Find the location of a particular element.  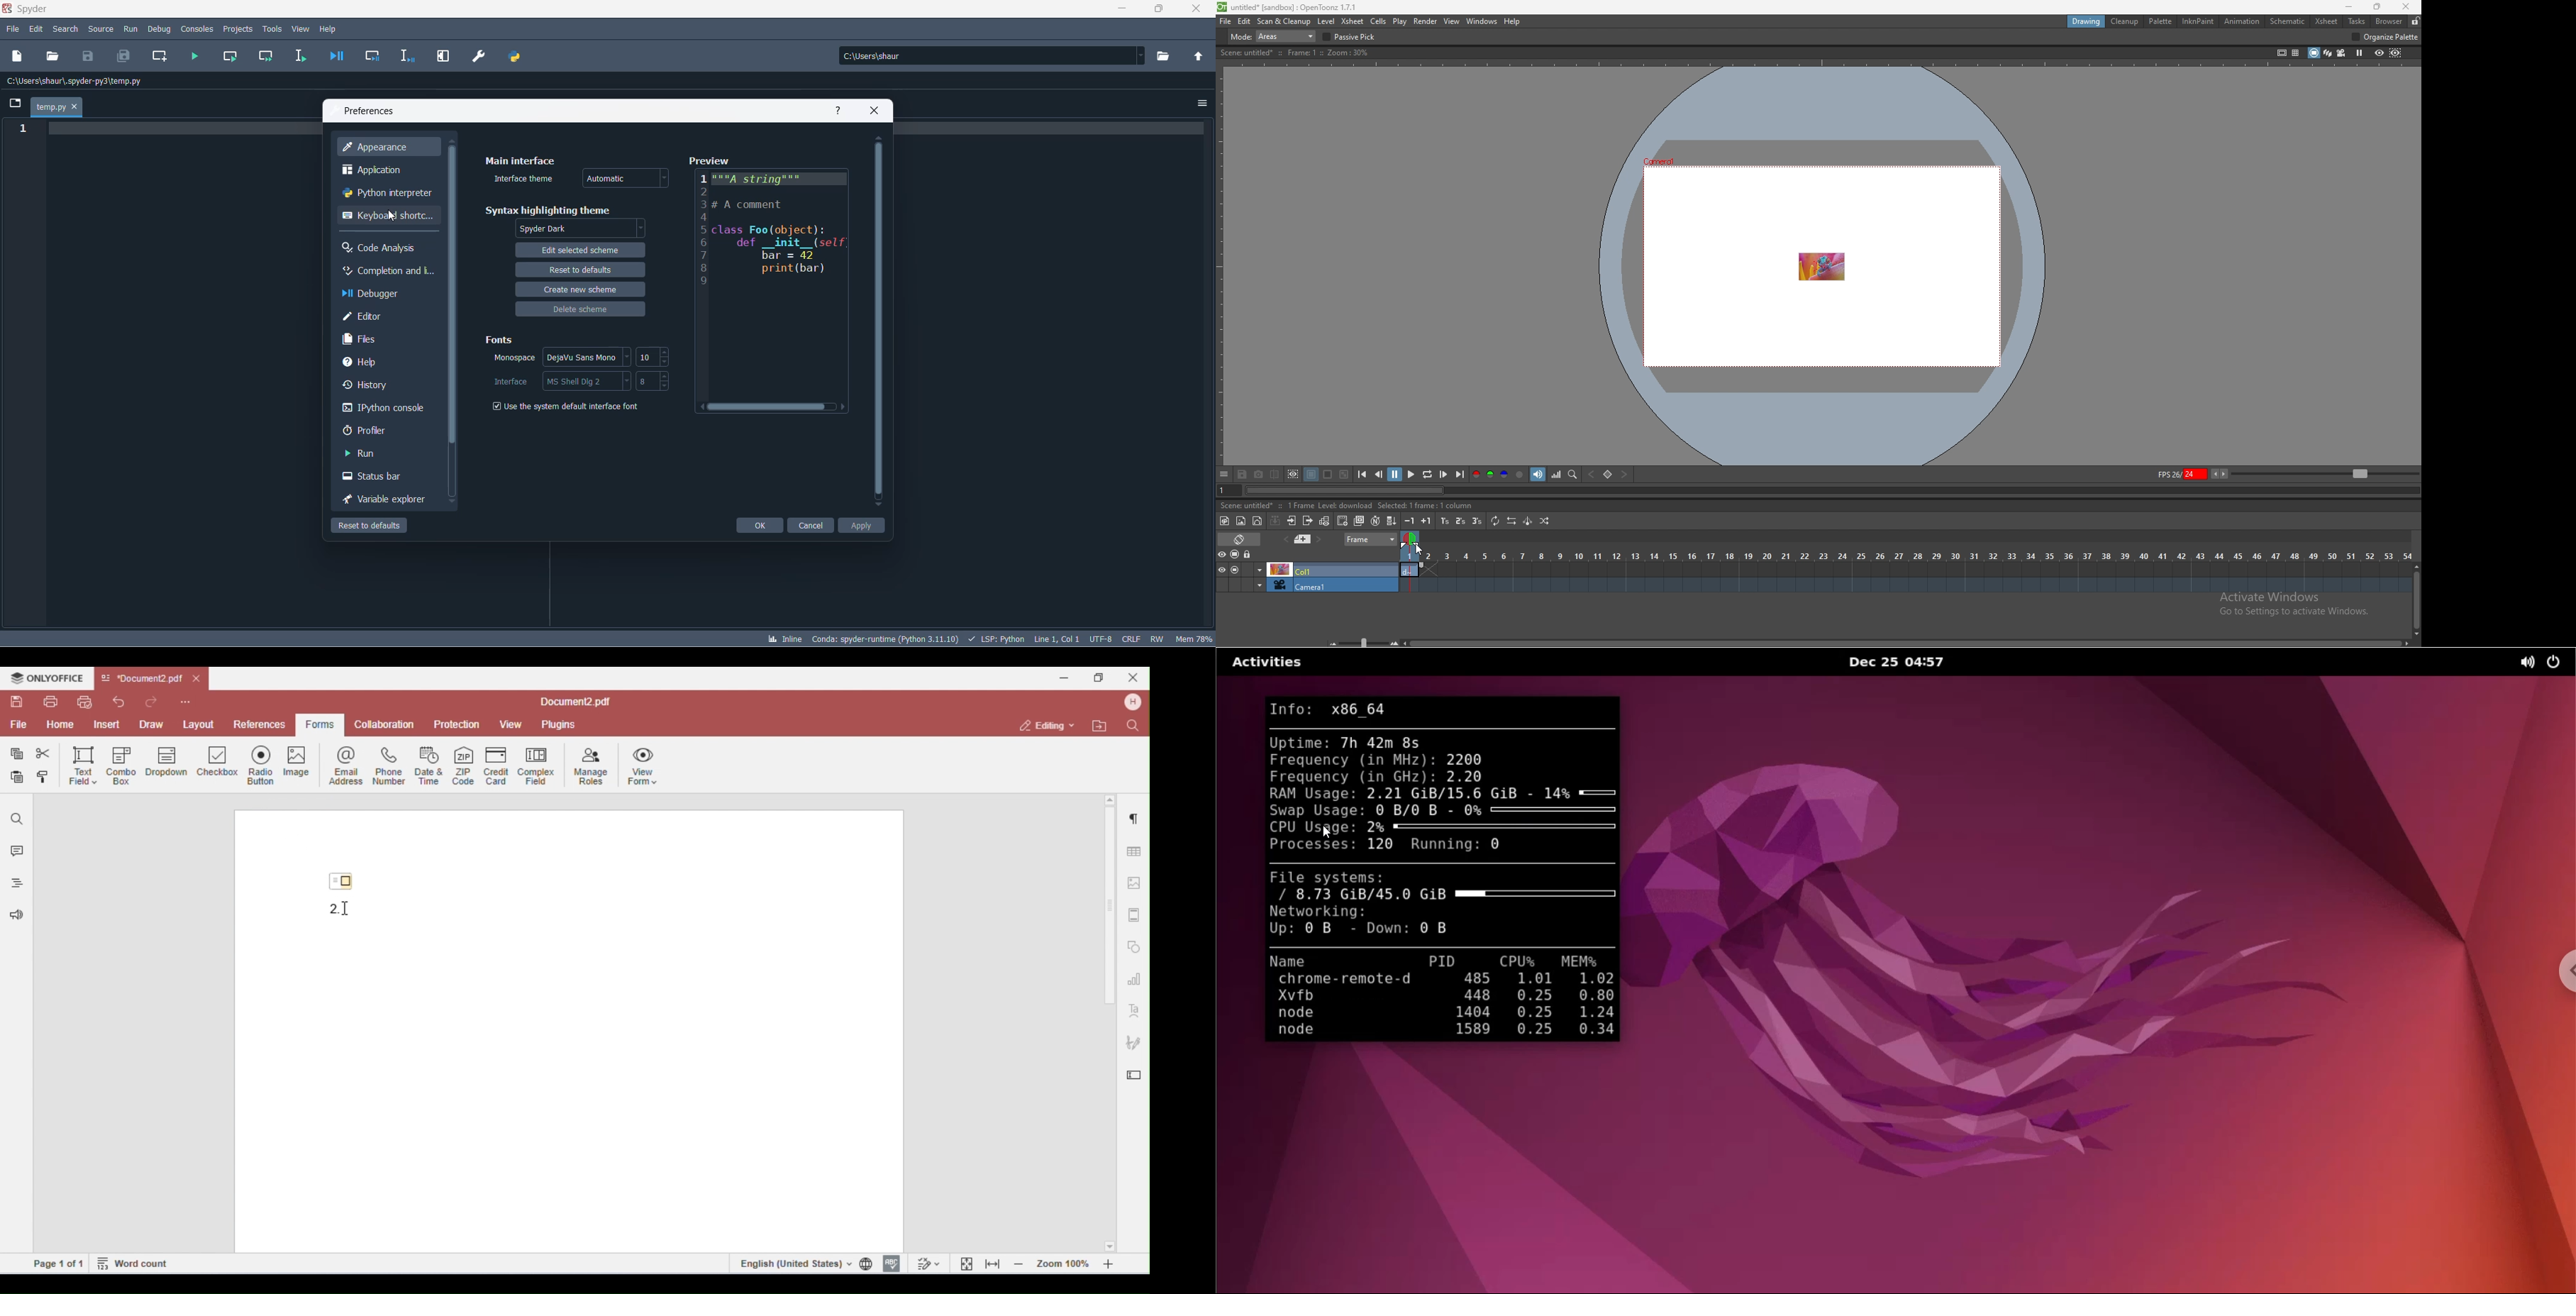

directory is located at coordinates (1167, 56).